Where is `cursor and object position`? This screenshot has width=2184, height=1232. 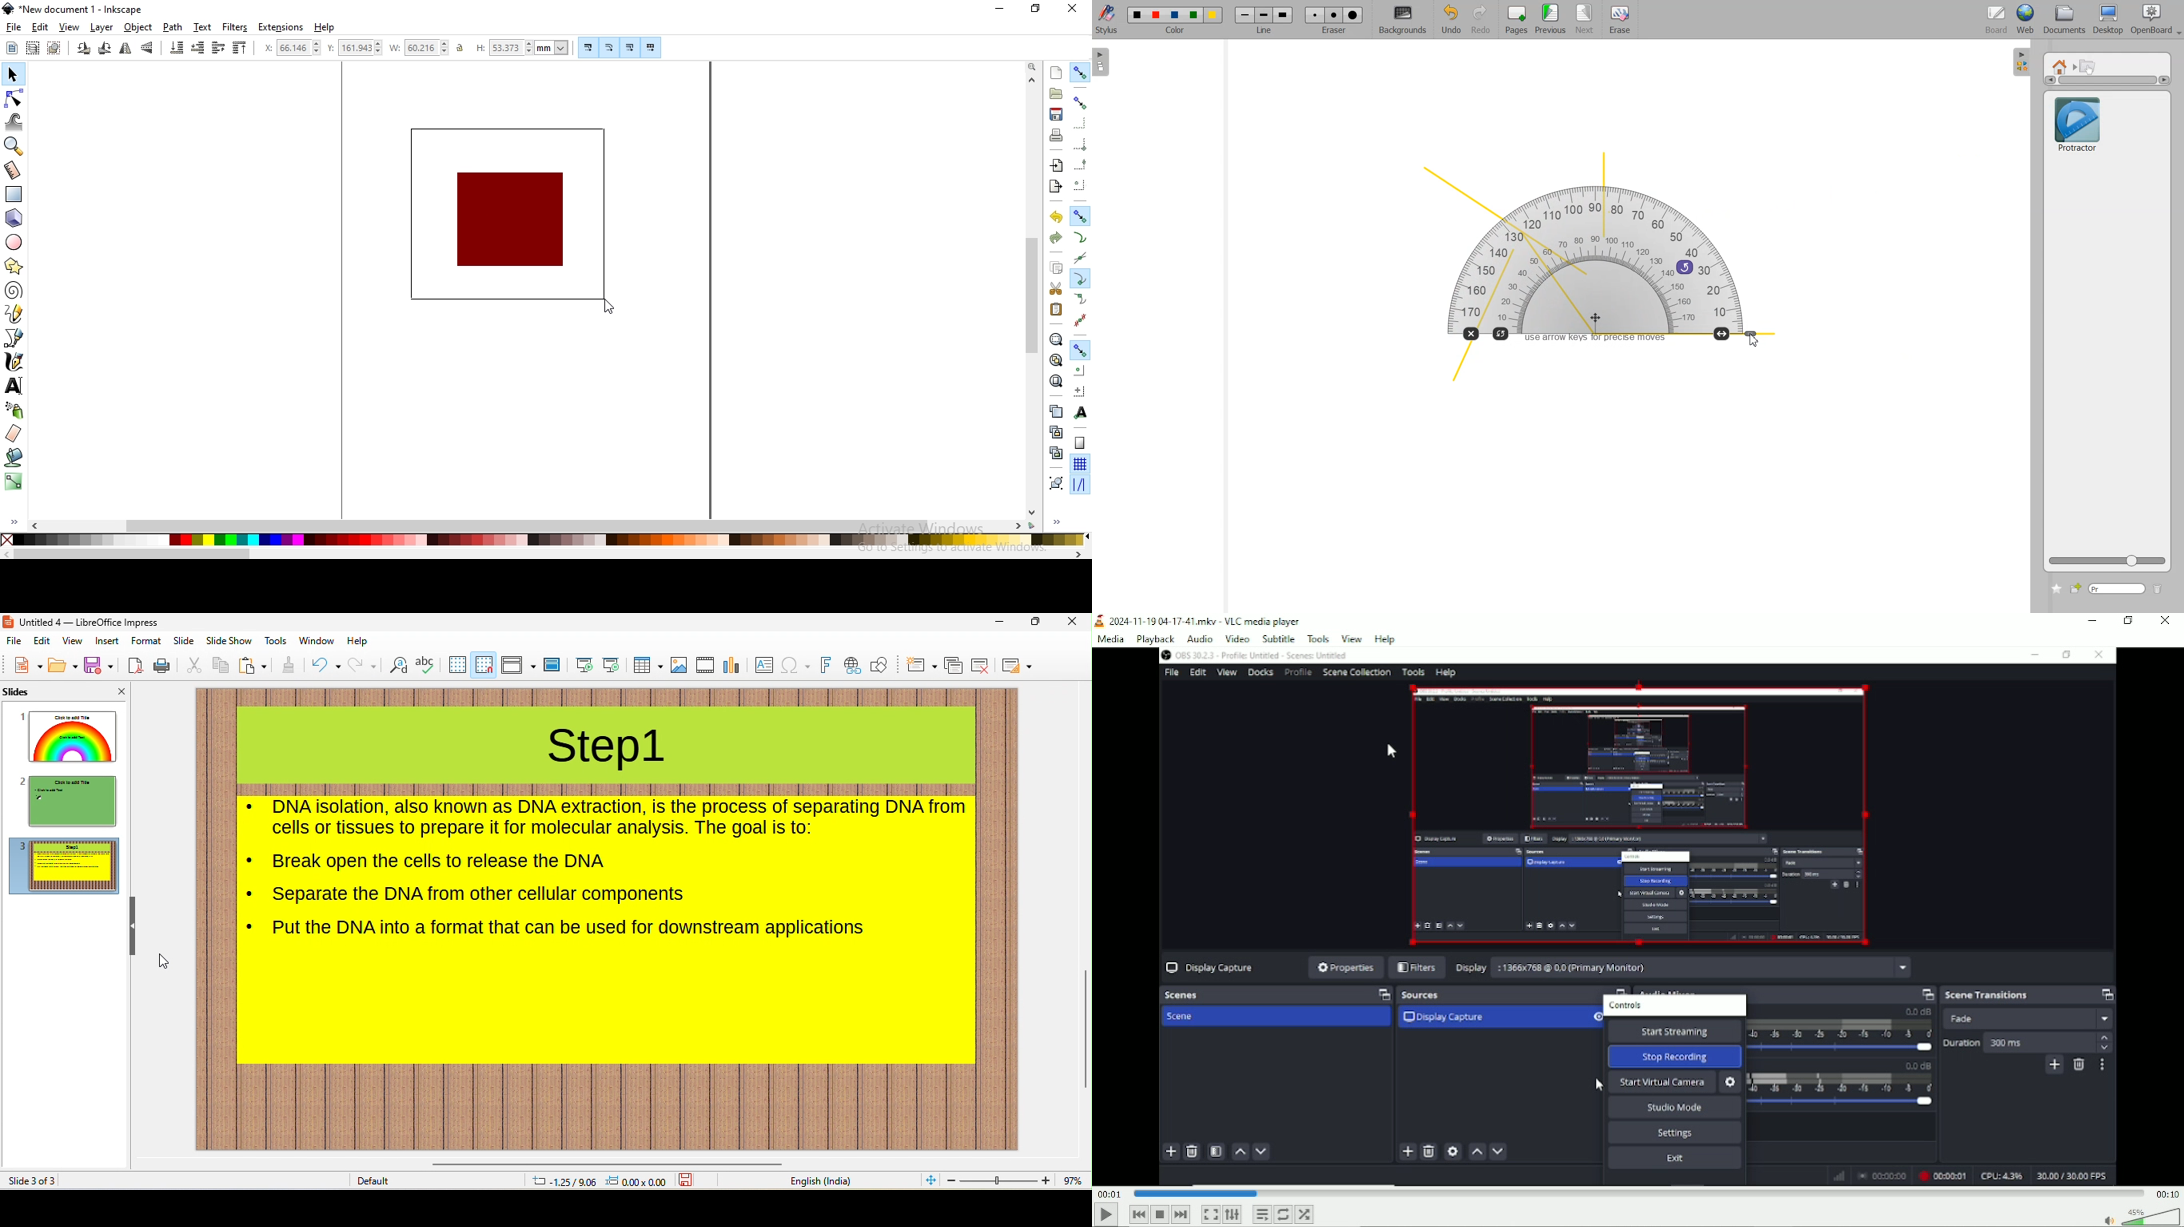 cursor and object position is located at coordinates (597, 1181).